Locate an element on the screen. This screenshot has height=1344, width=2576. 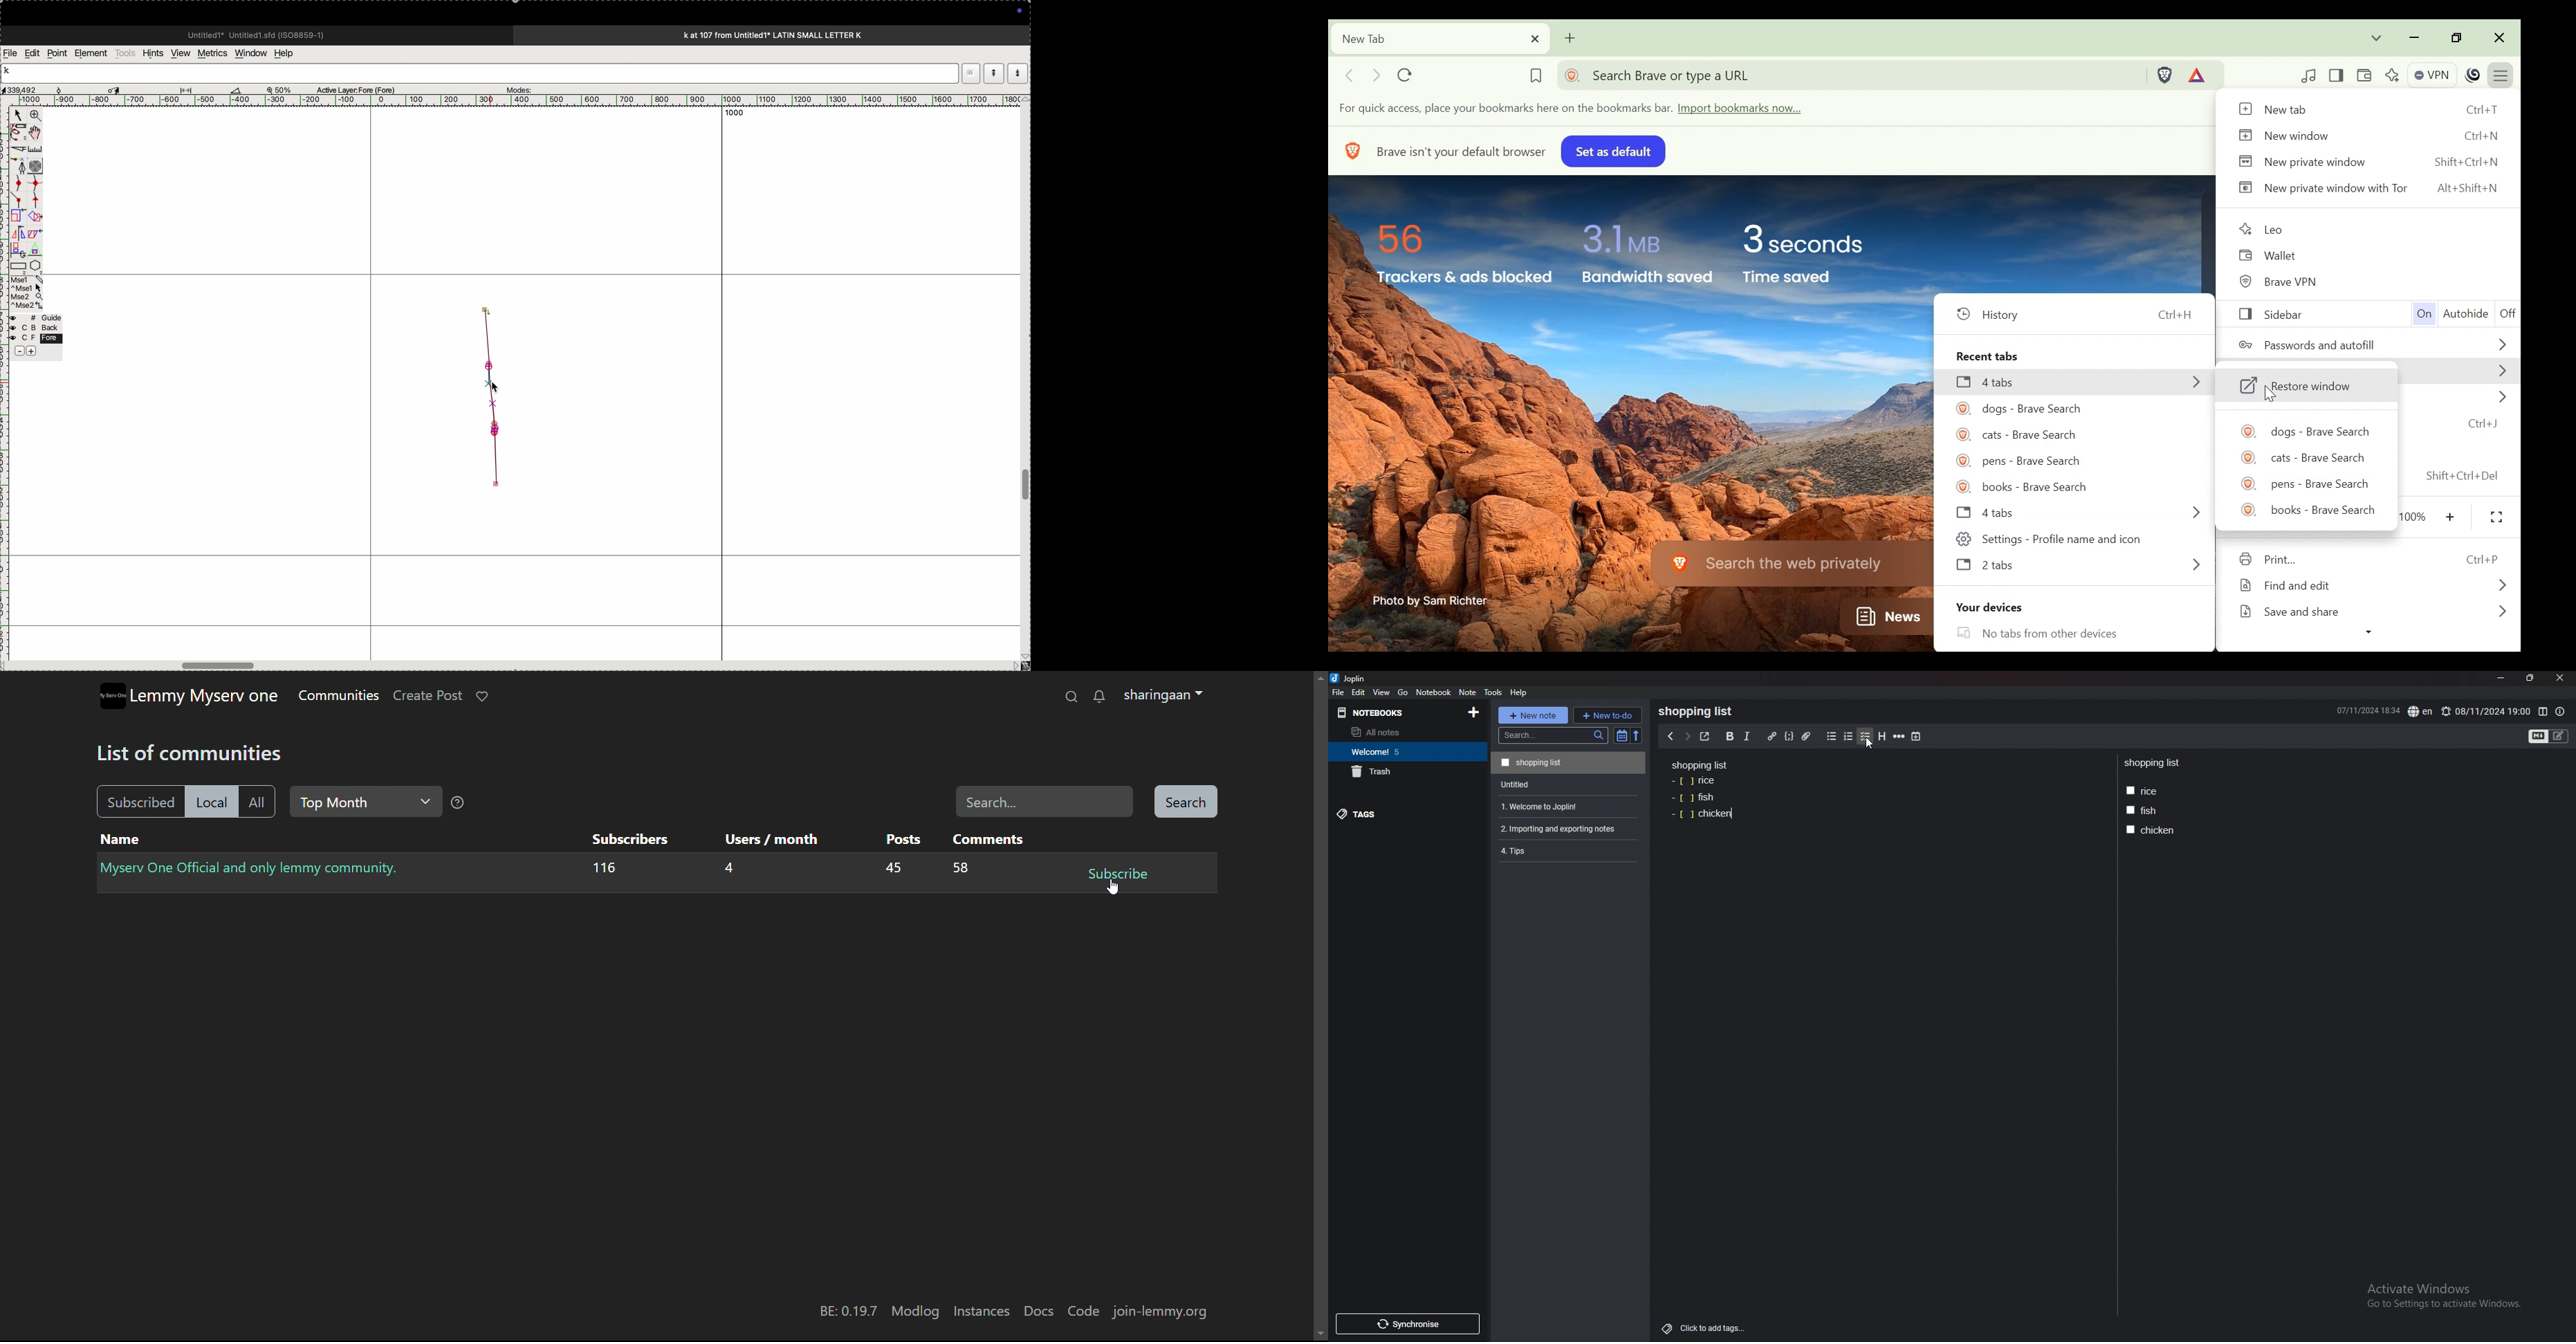
scrollbar is located at coordinates (219, 664).